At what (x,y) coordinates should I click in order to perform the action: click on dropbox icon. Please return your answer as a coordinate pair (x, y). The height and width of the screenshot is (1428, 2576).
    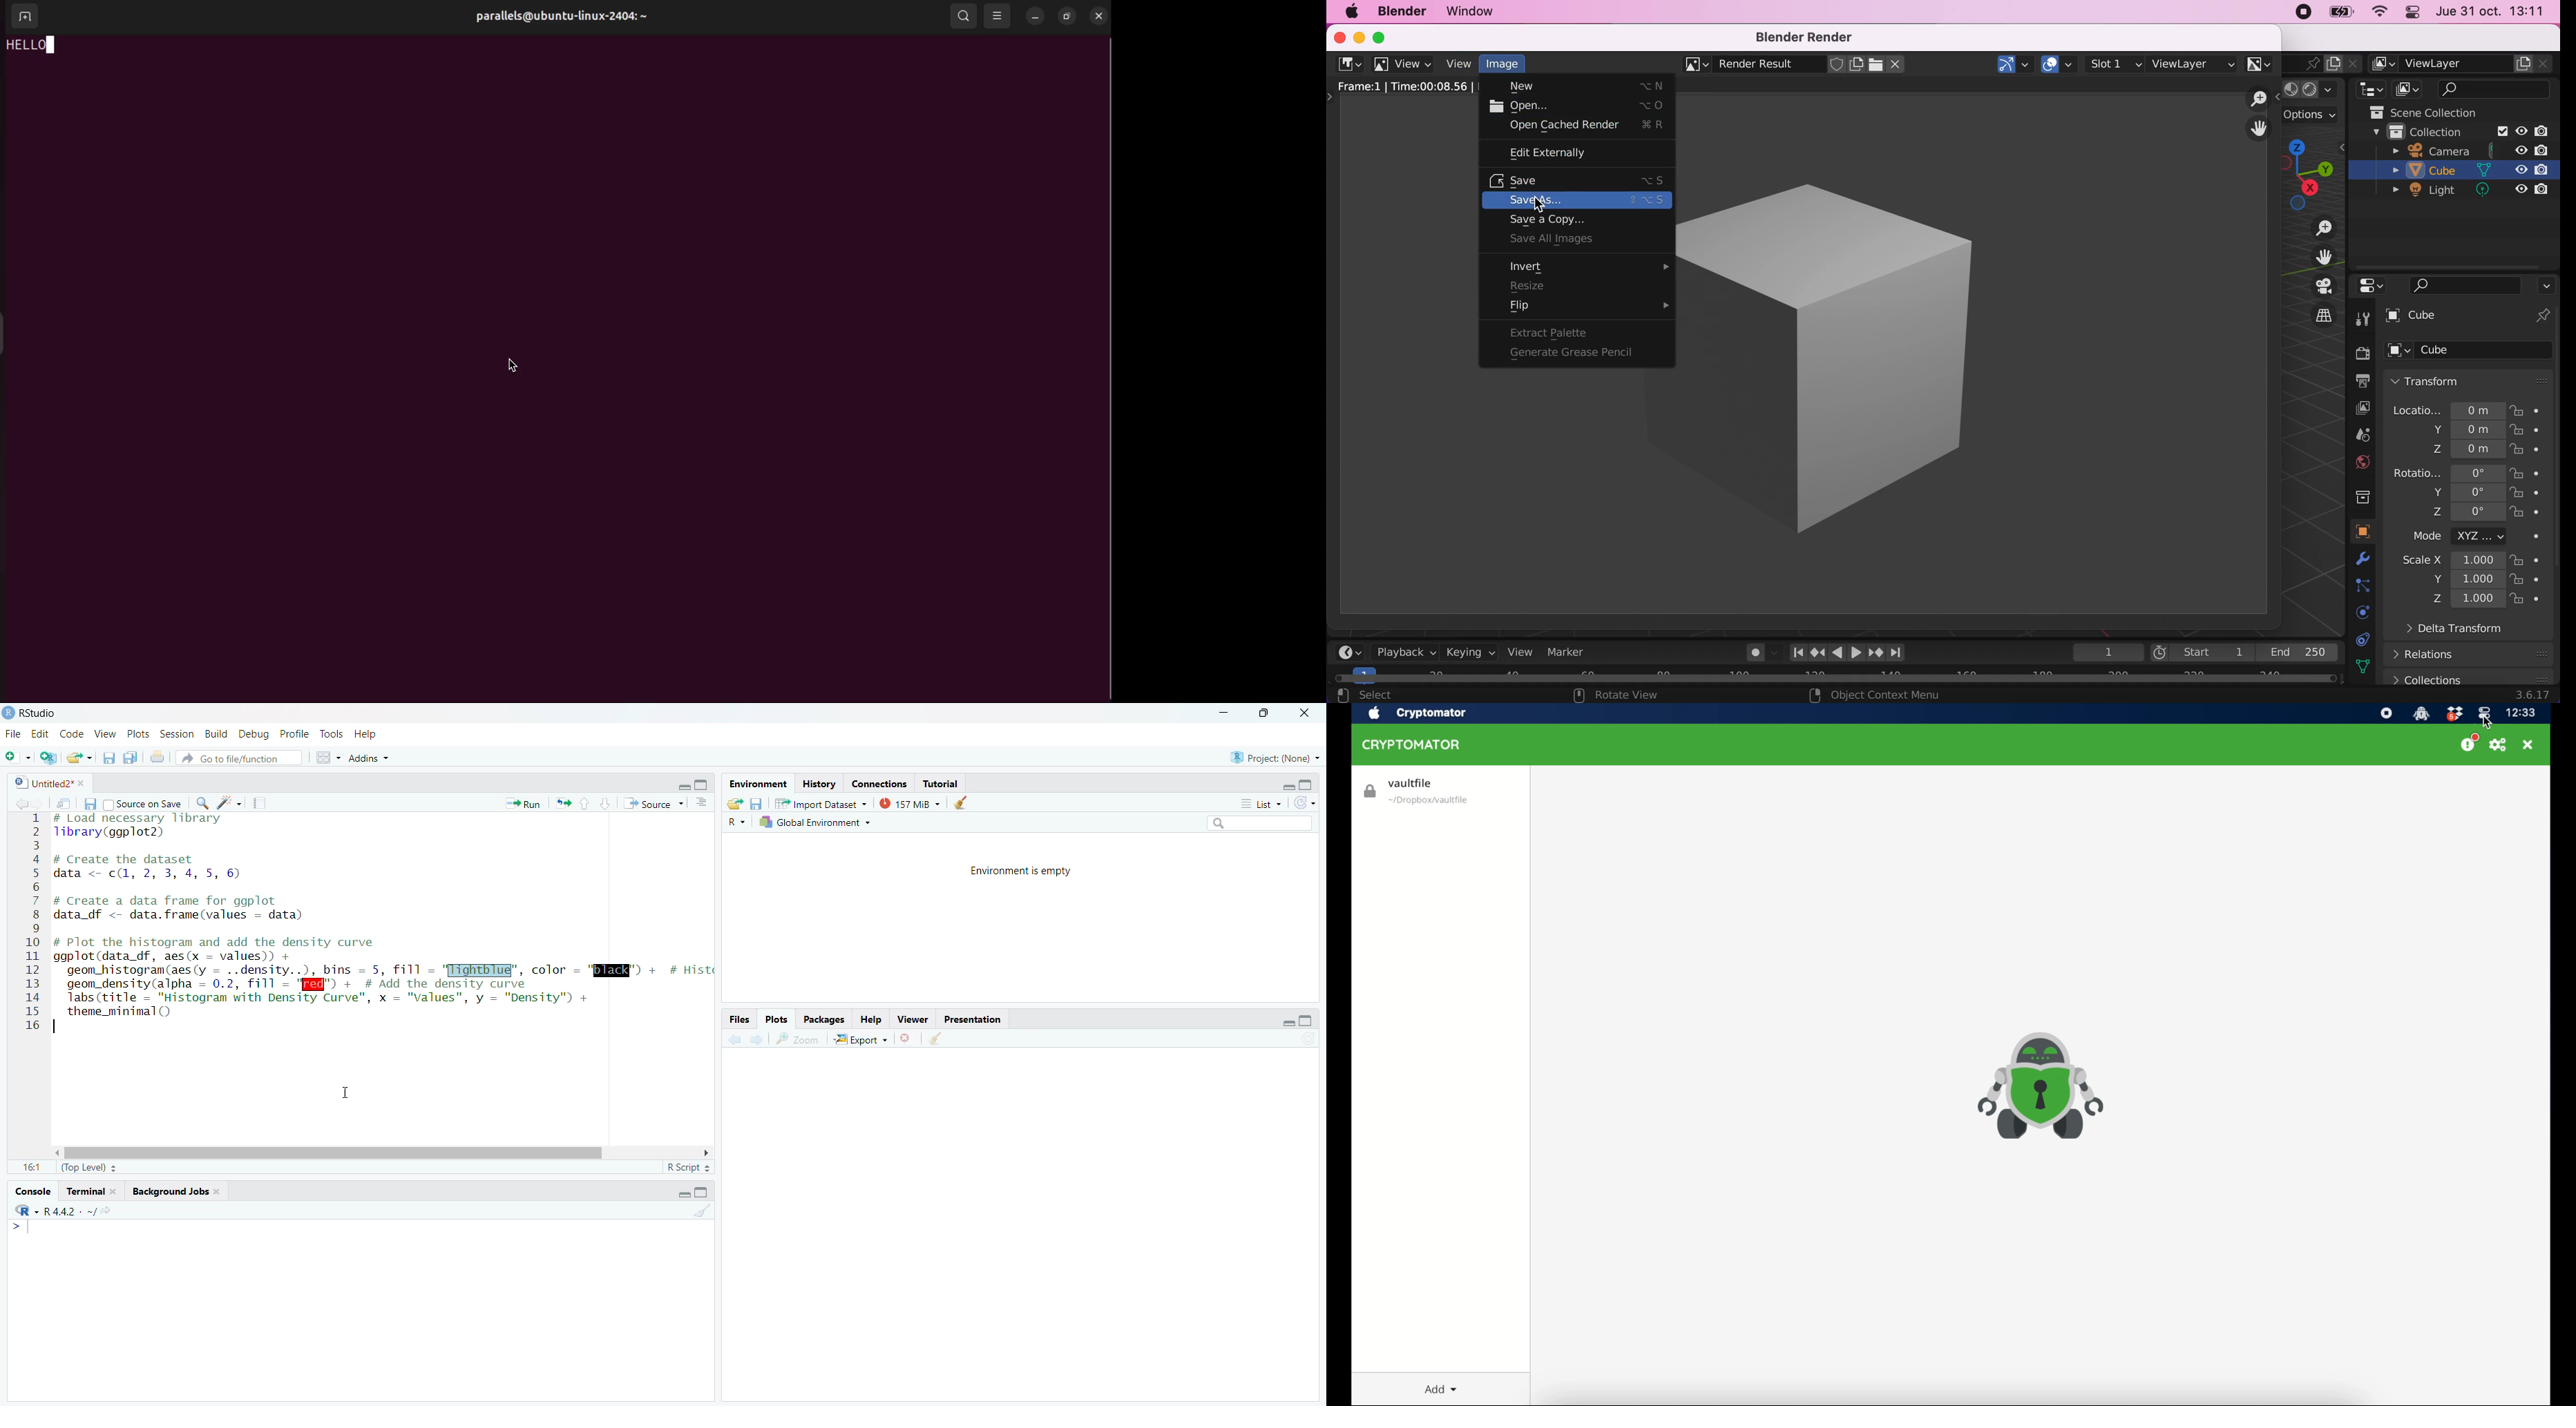
    Looking at the image, I should click on (2455, 713).